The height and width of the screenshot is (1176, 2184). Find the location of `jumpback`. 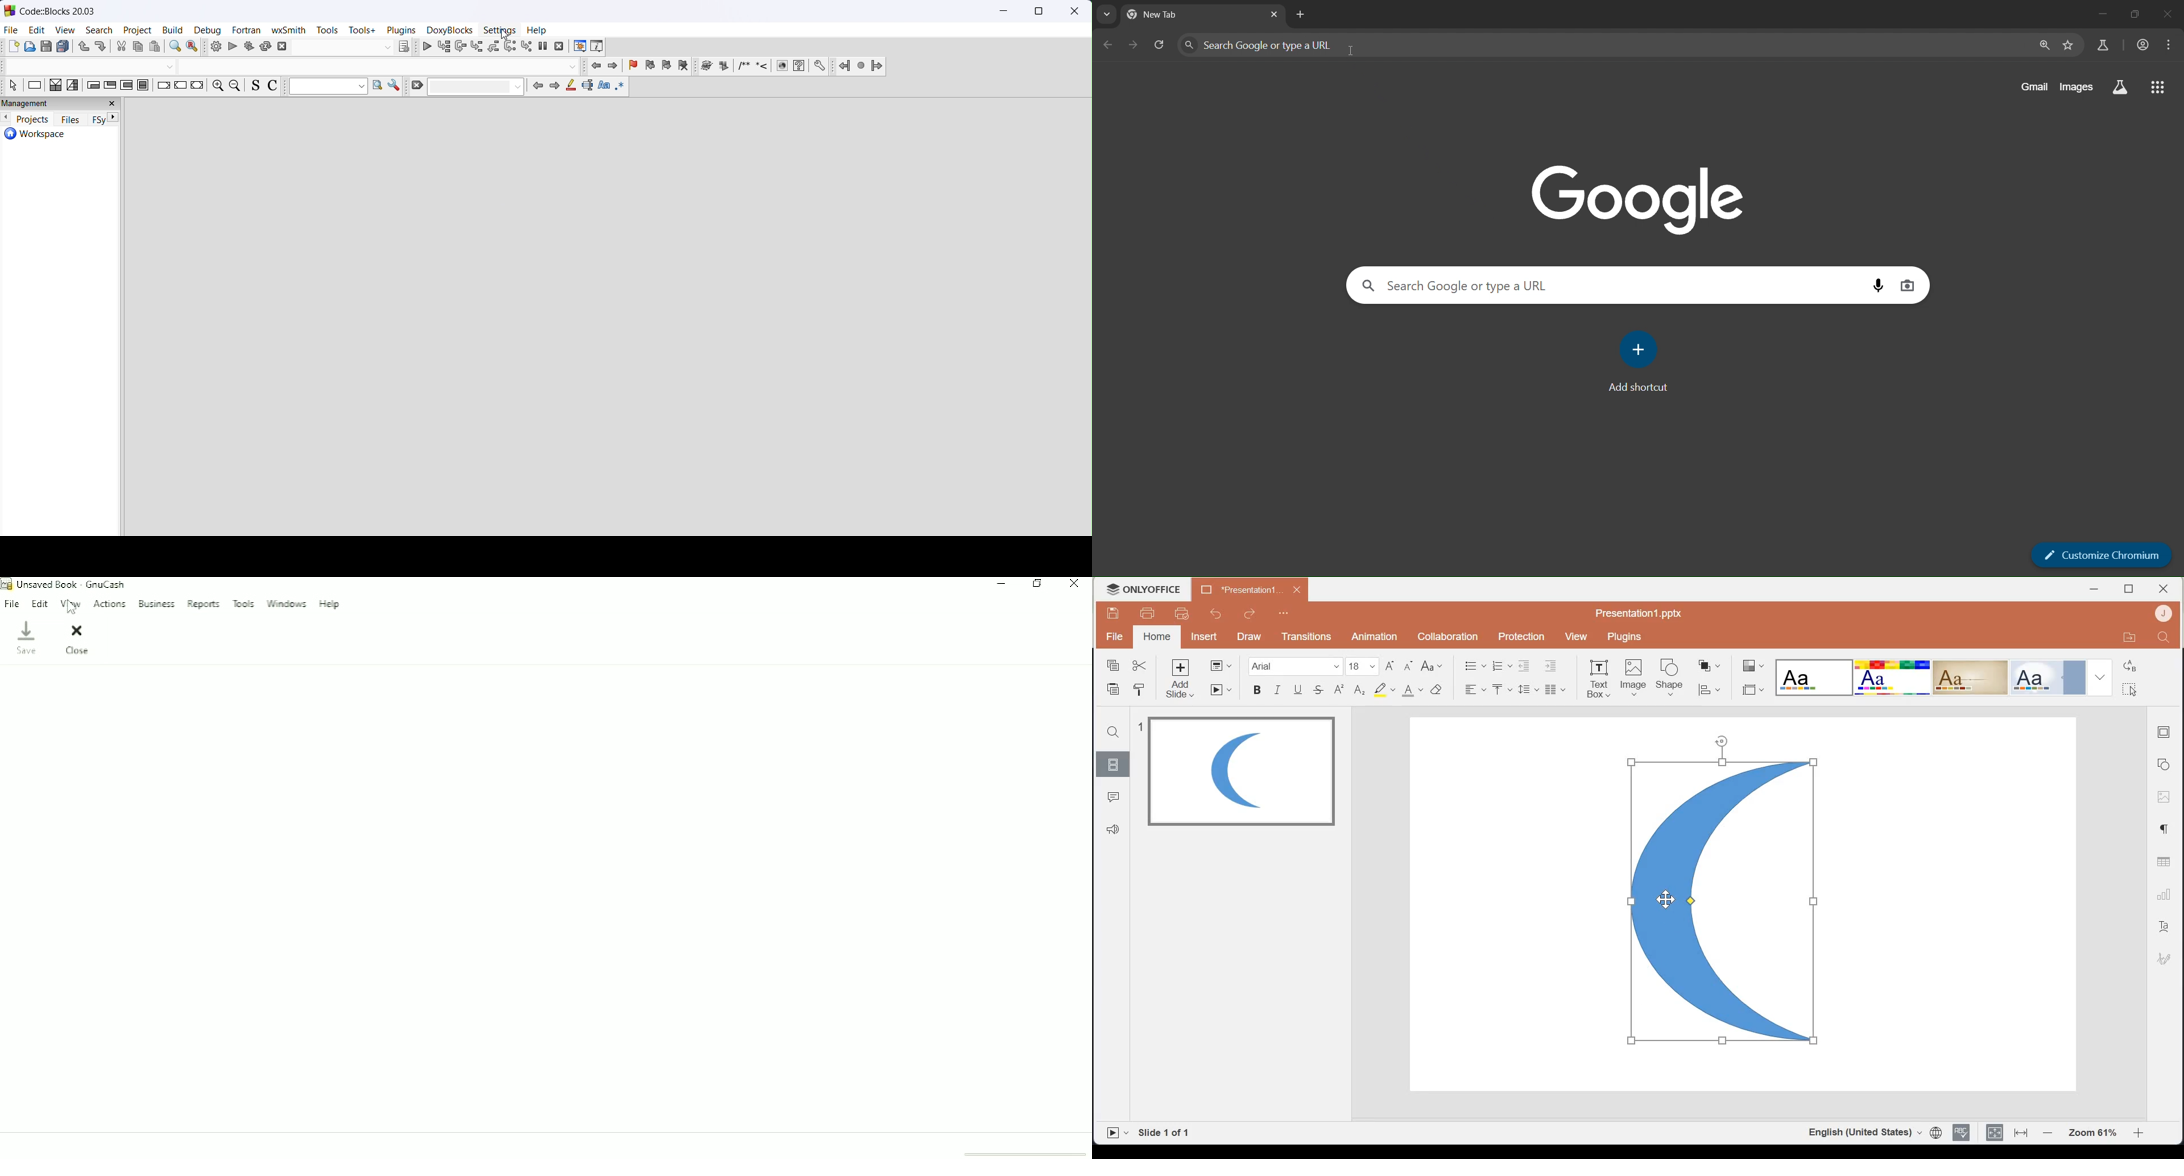

jumpback is located at coordinates (597, 66).